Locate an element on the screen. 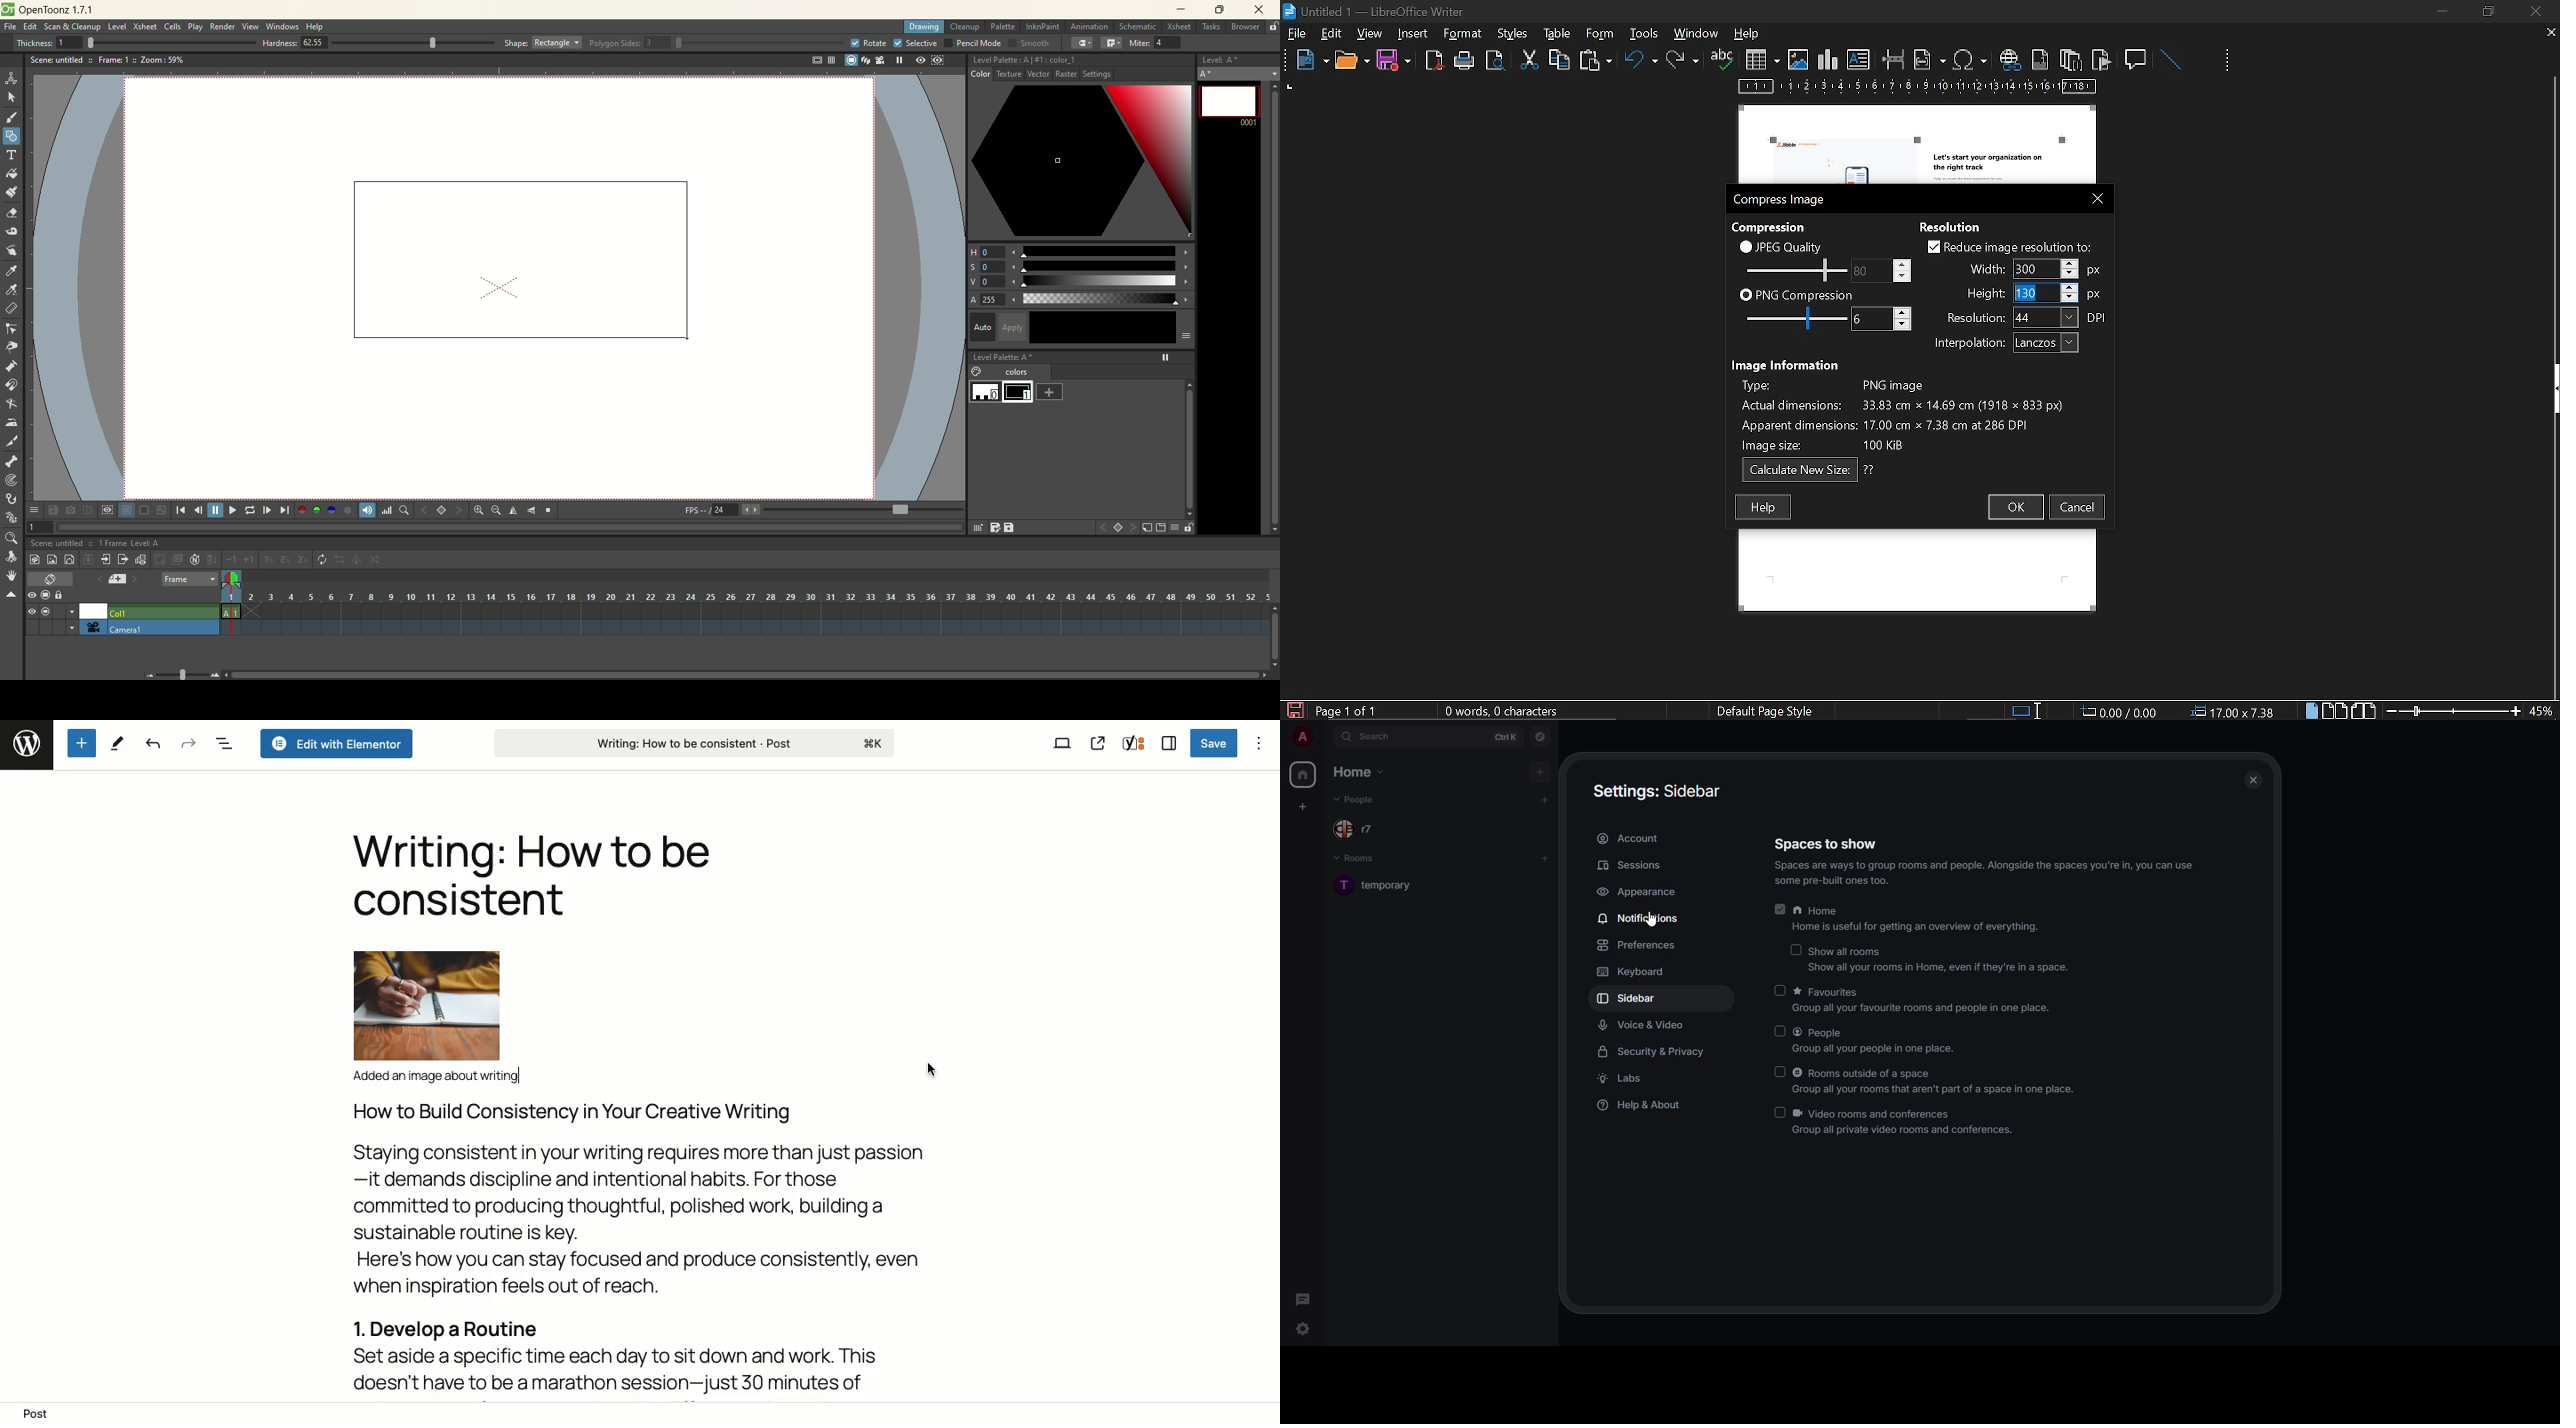  home is located at coordinates (1359, 771).